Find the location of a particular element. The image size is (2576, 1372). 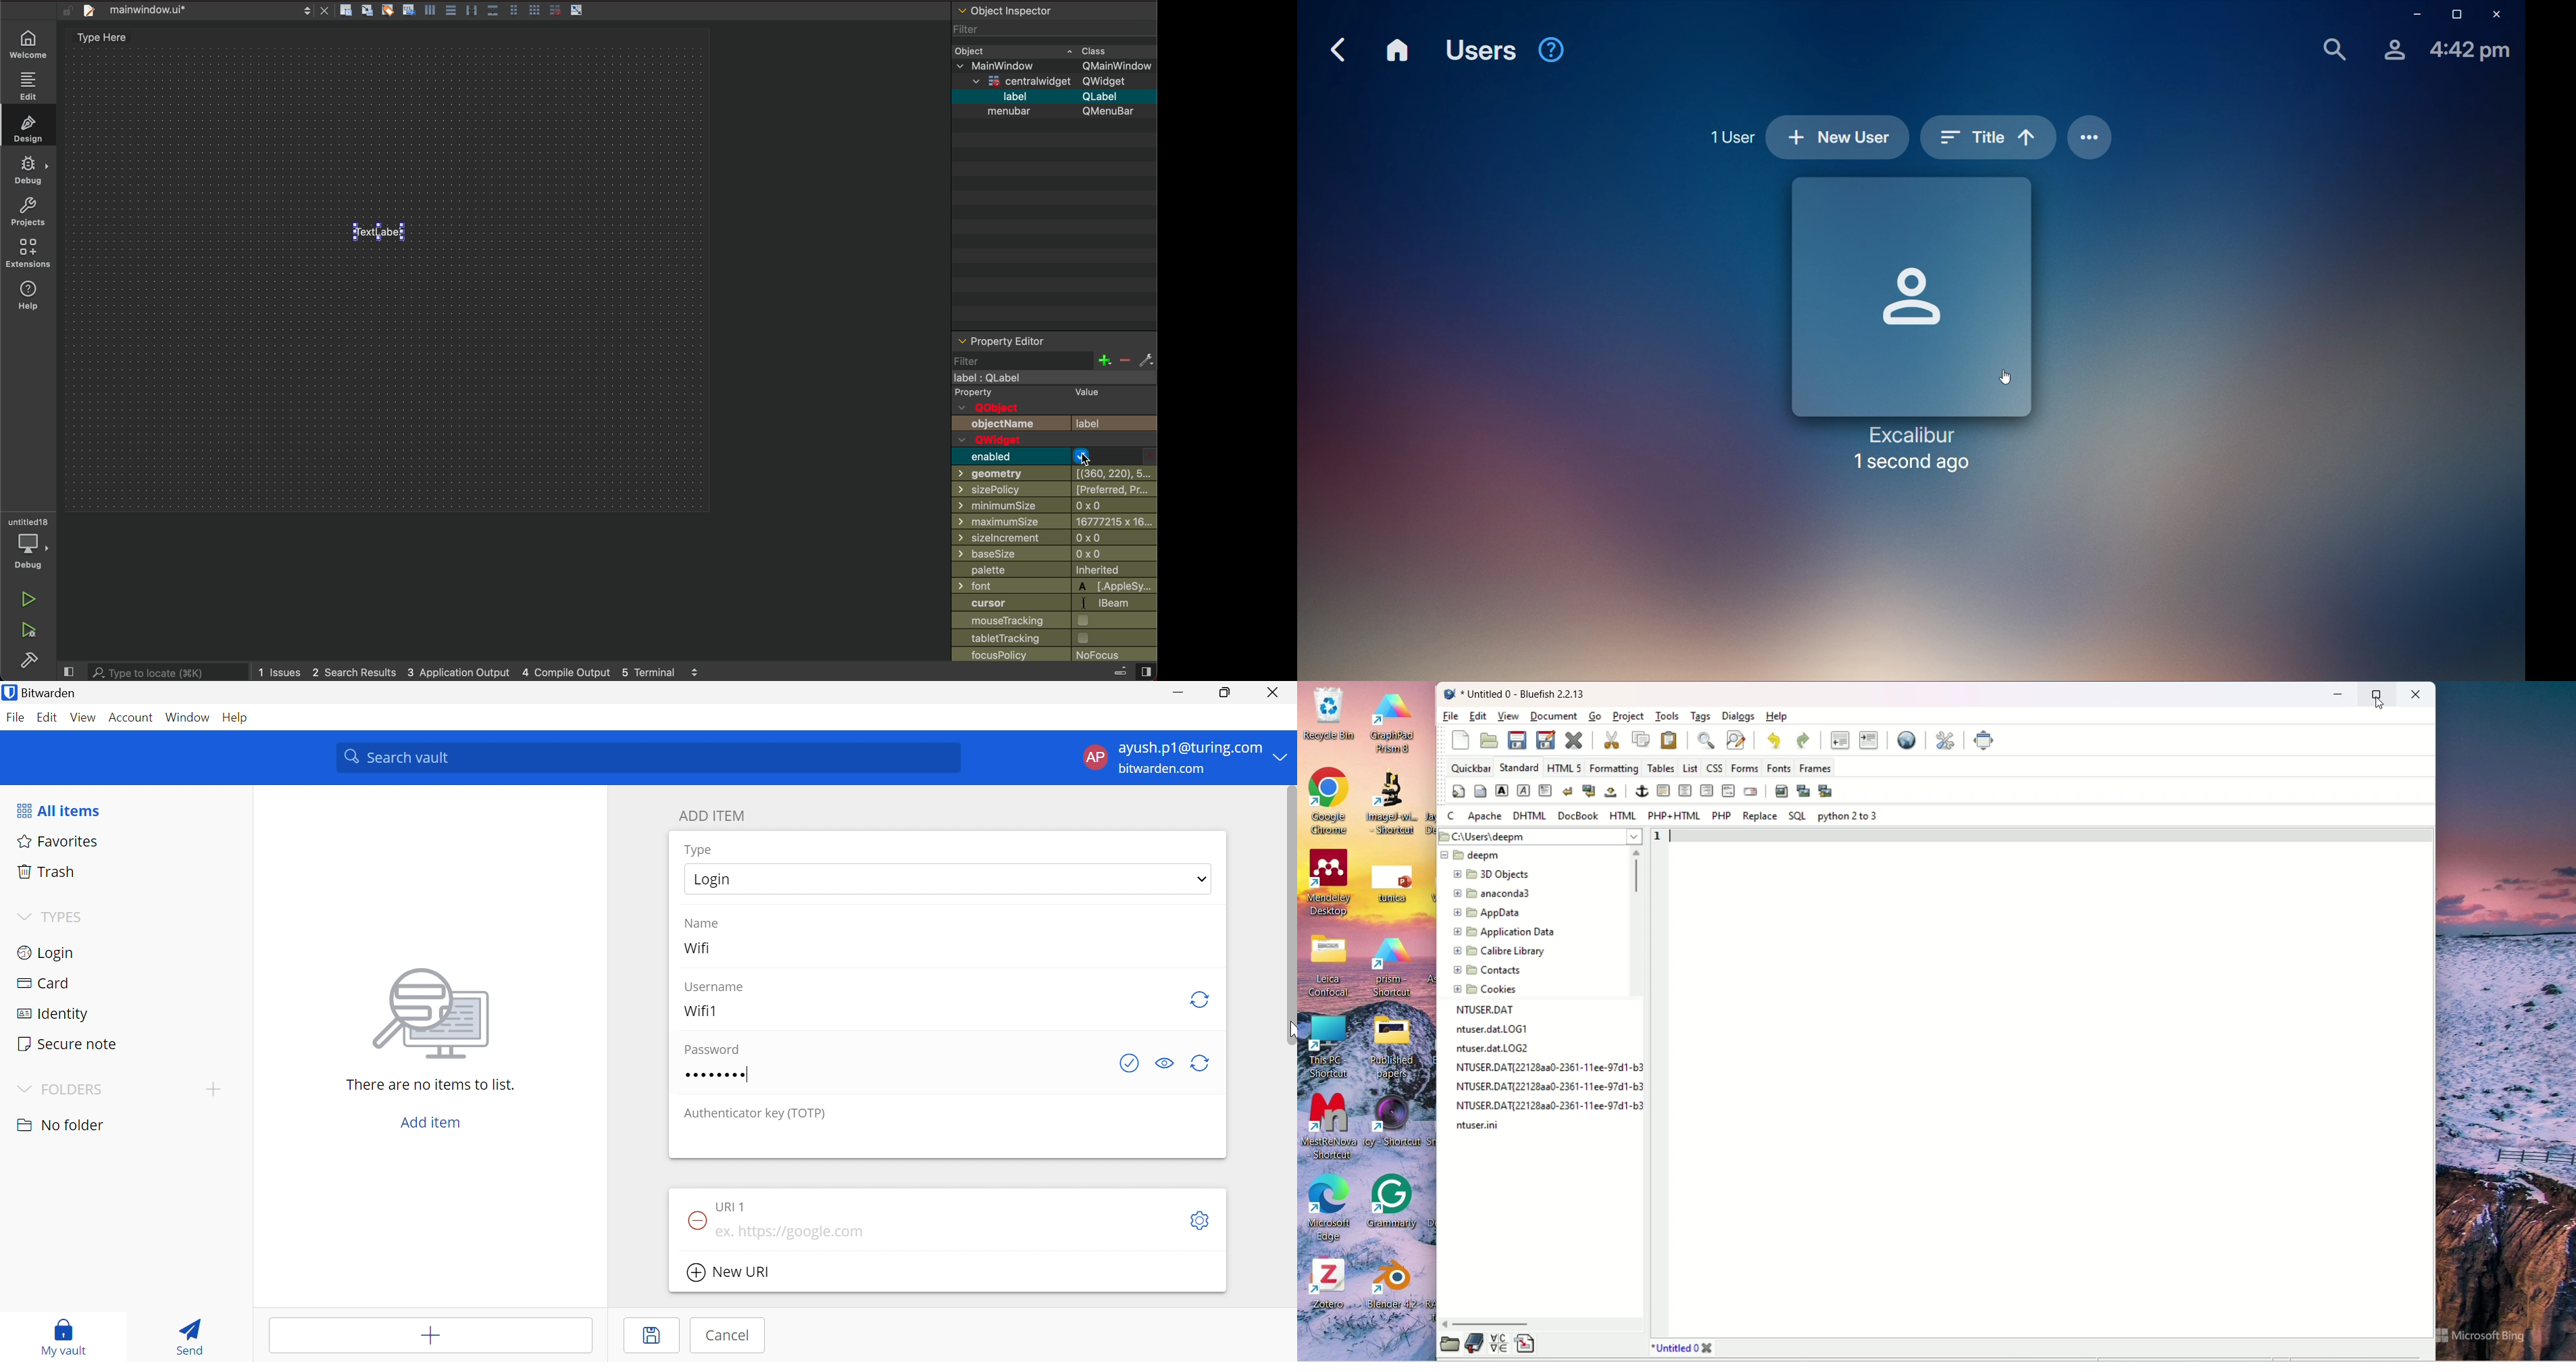

project is located at coordinates (1628, 716).